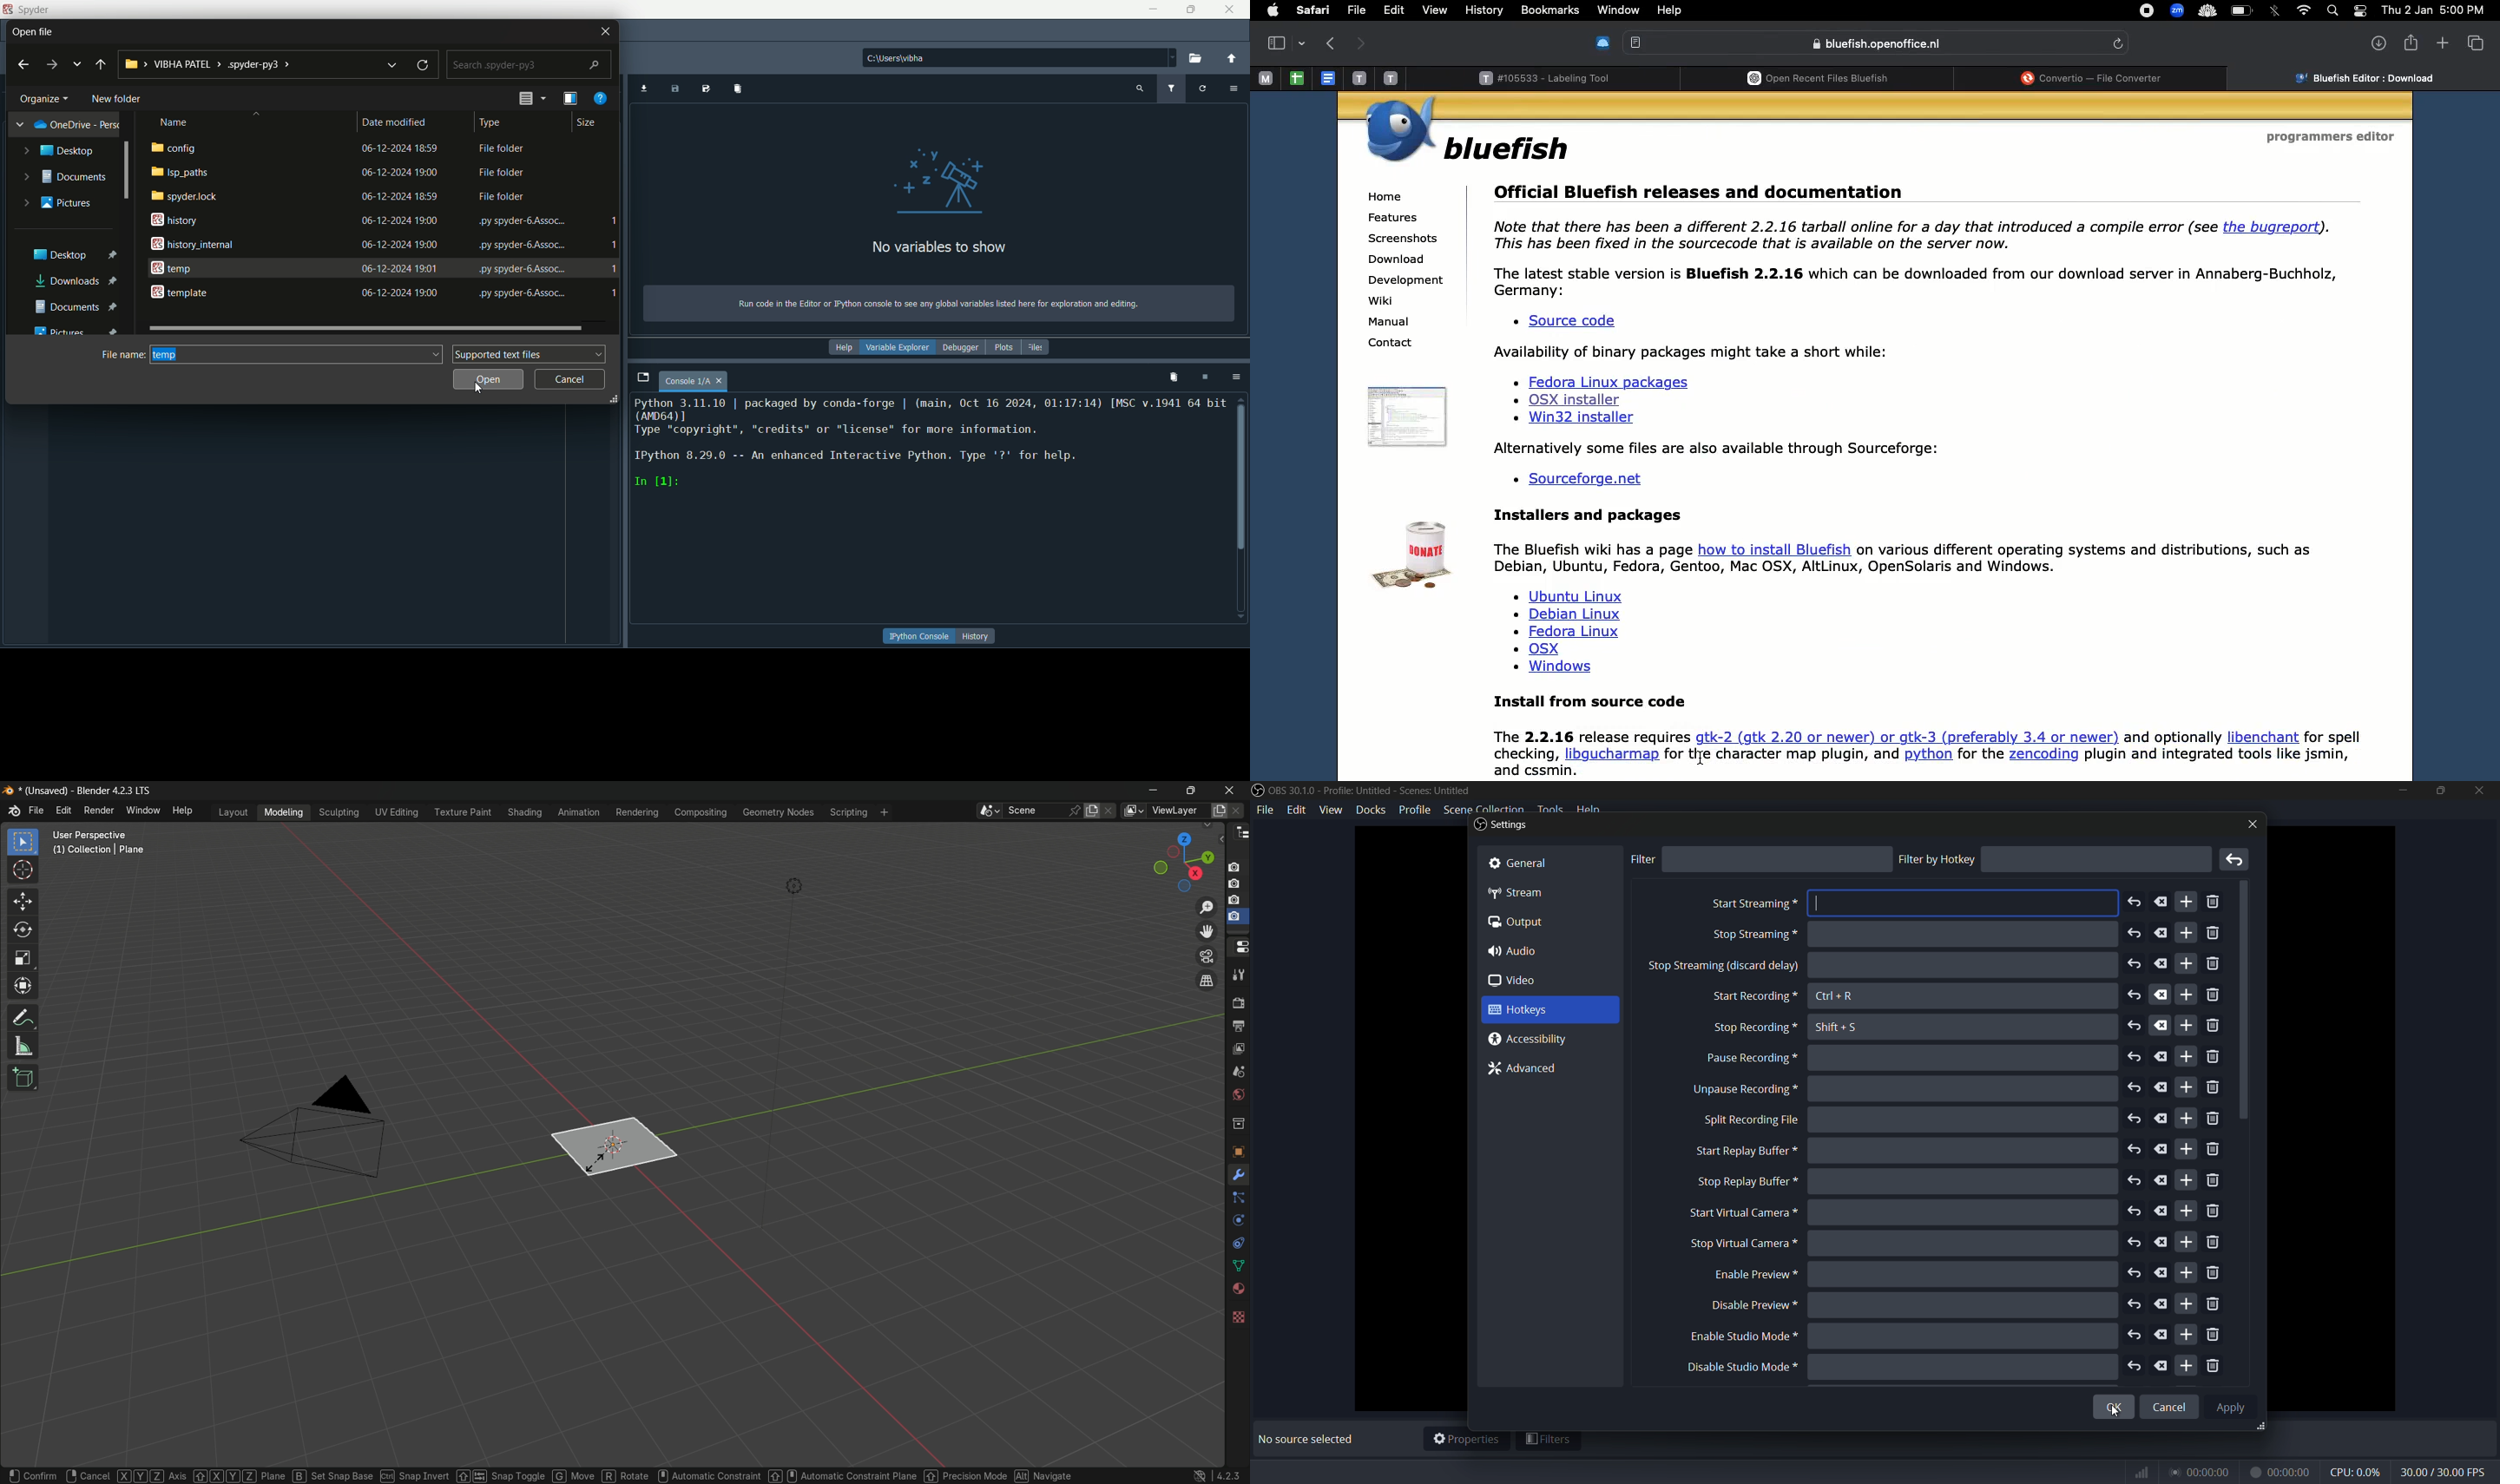 This screenshot has height=1484, width=2520. Describe the element at coordinates (1917, 542) in the screenshot. I see `installers and packages` at that location.